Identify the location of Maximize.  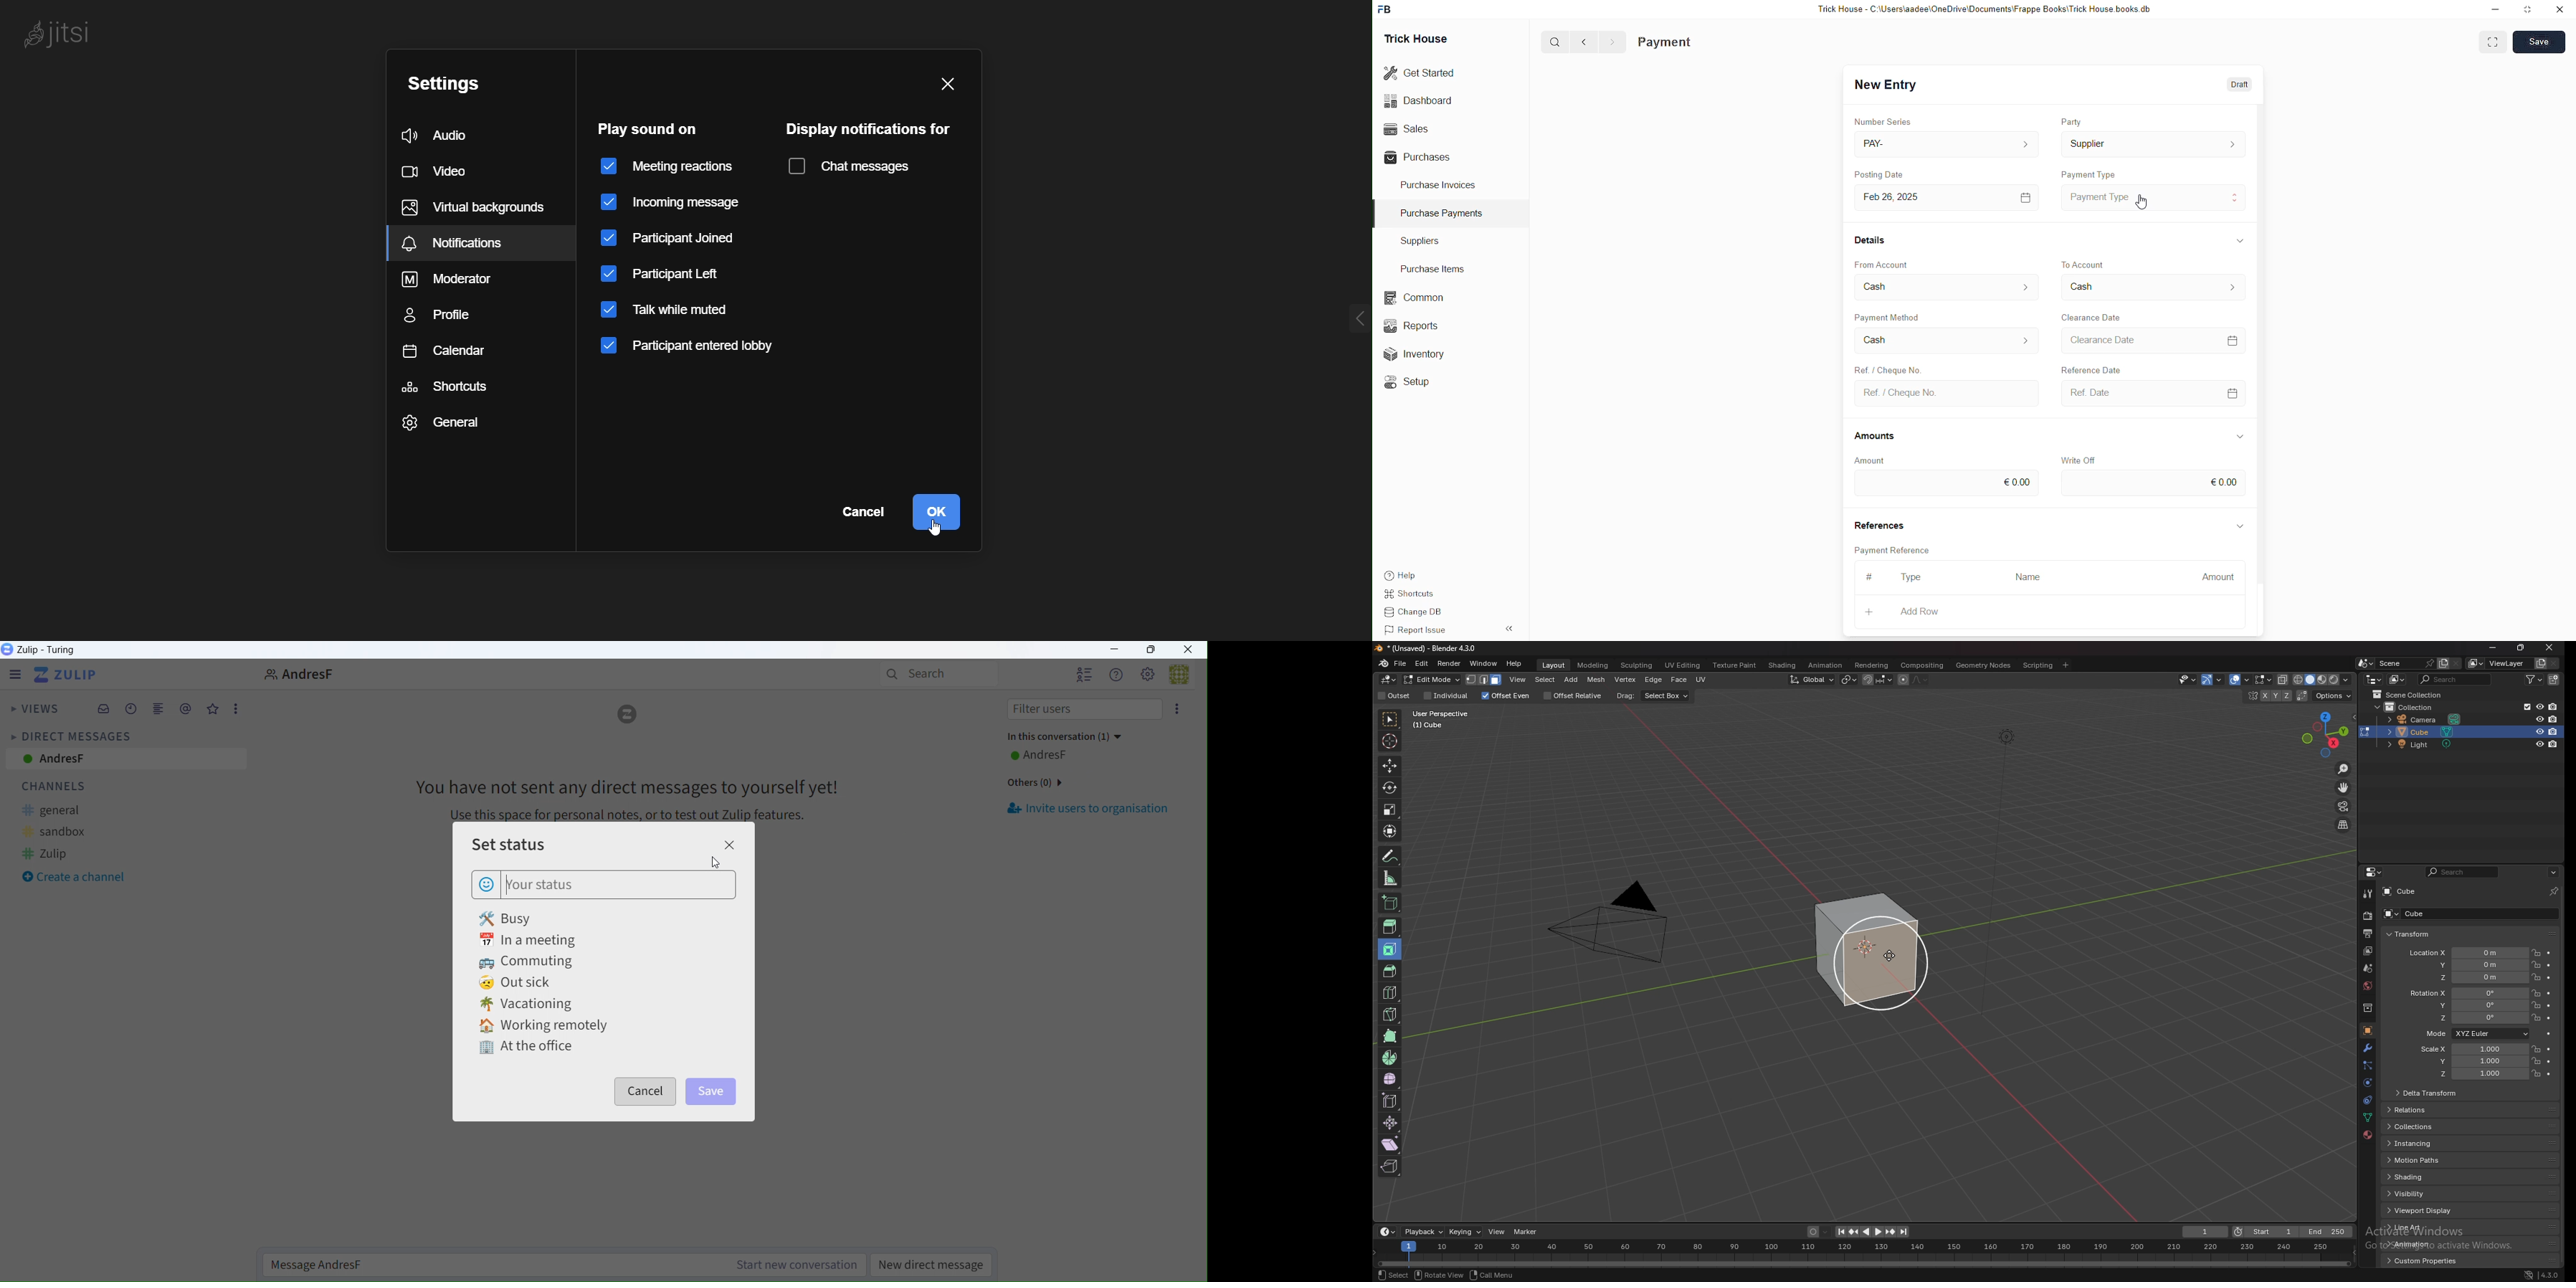
(2529, 12).